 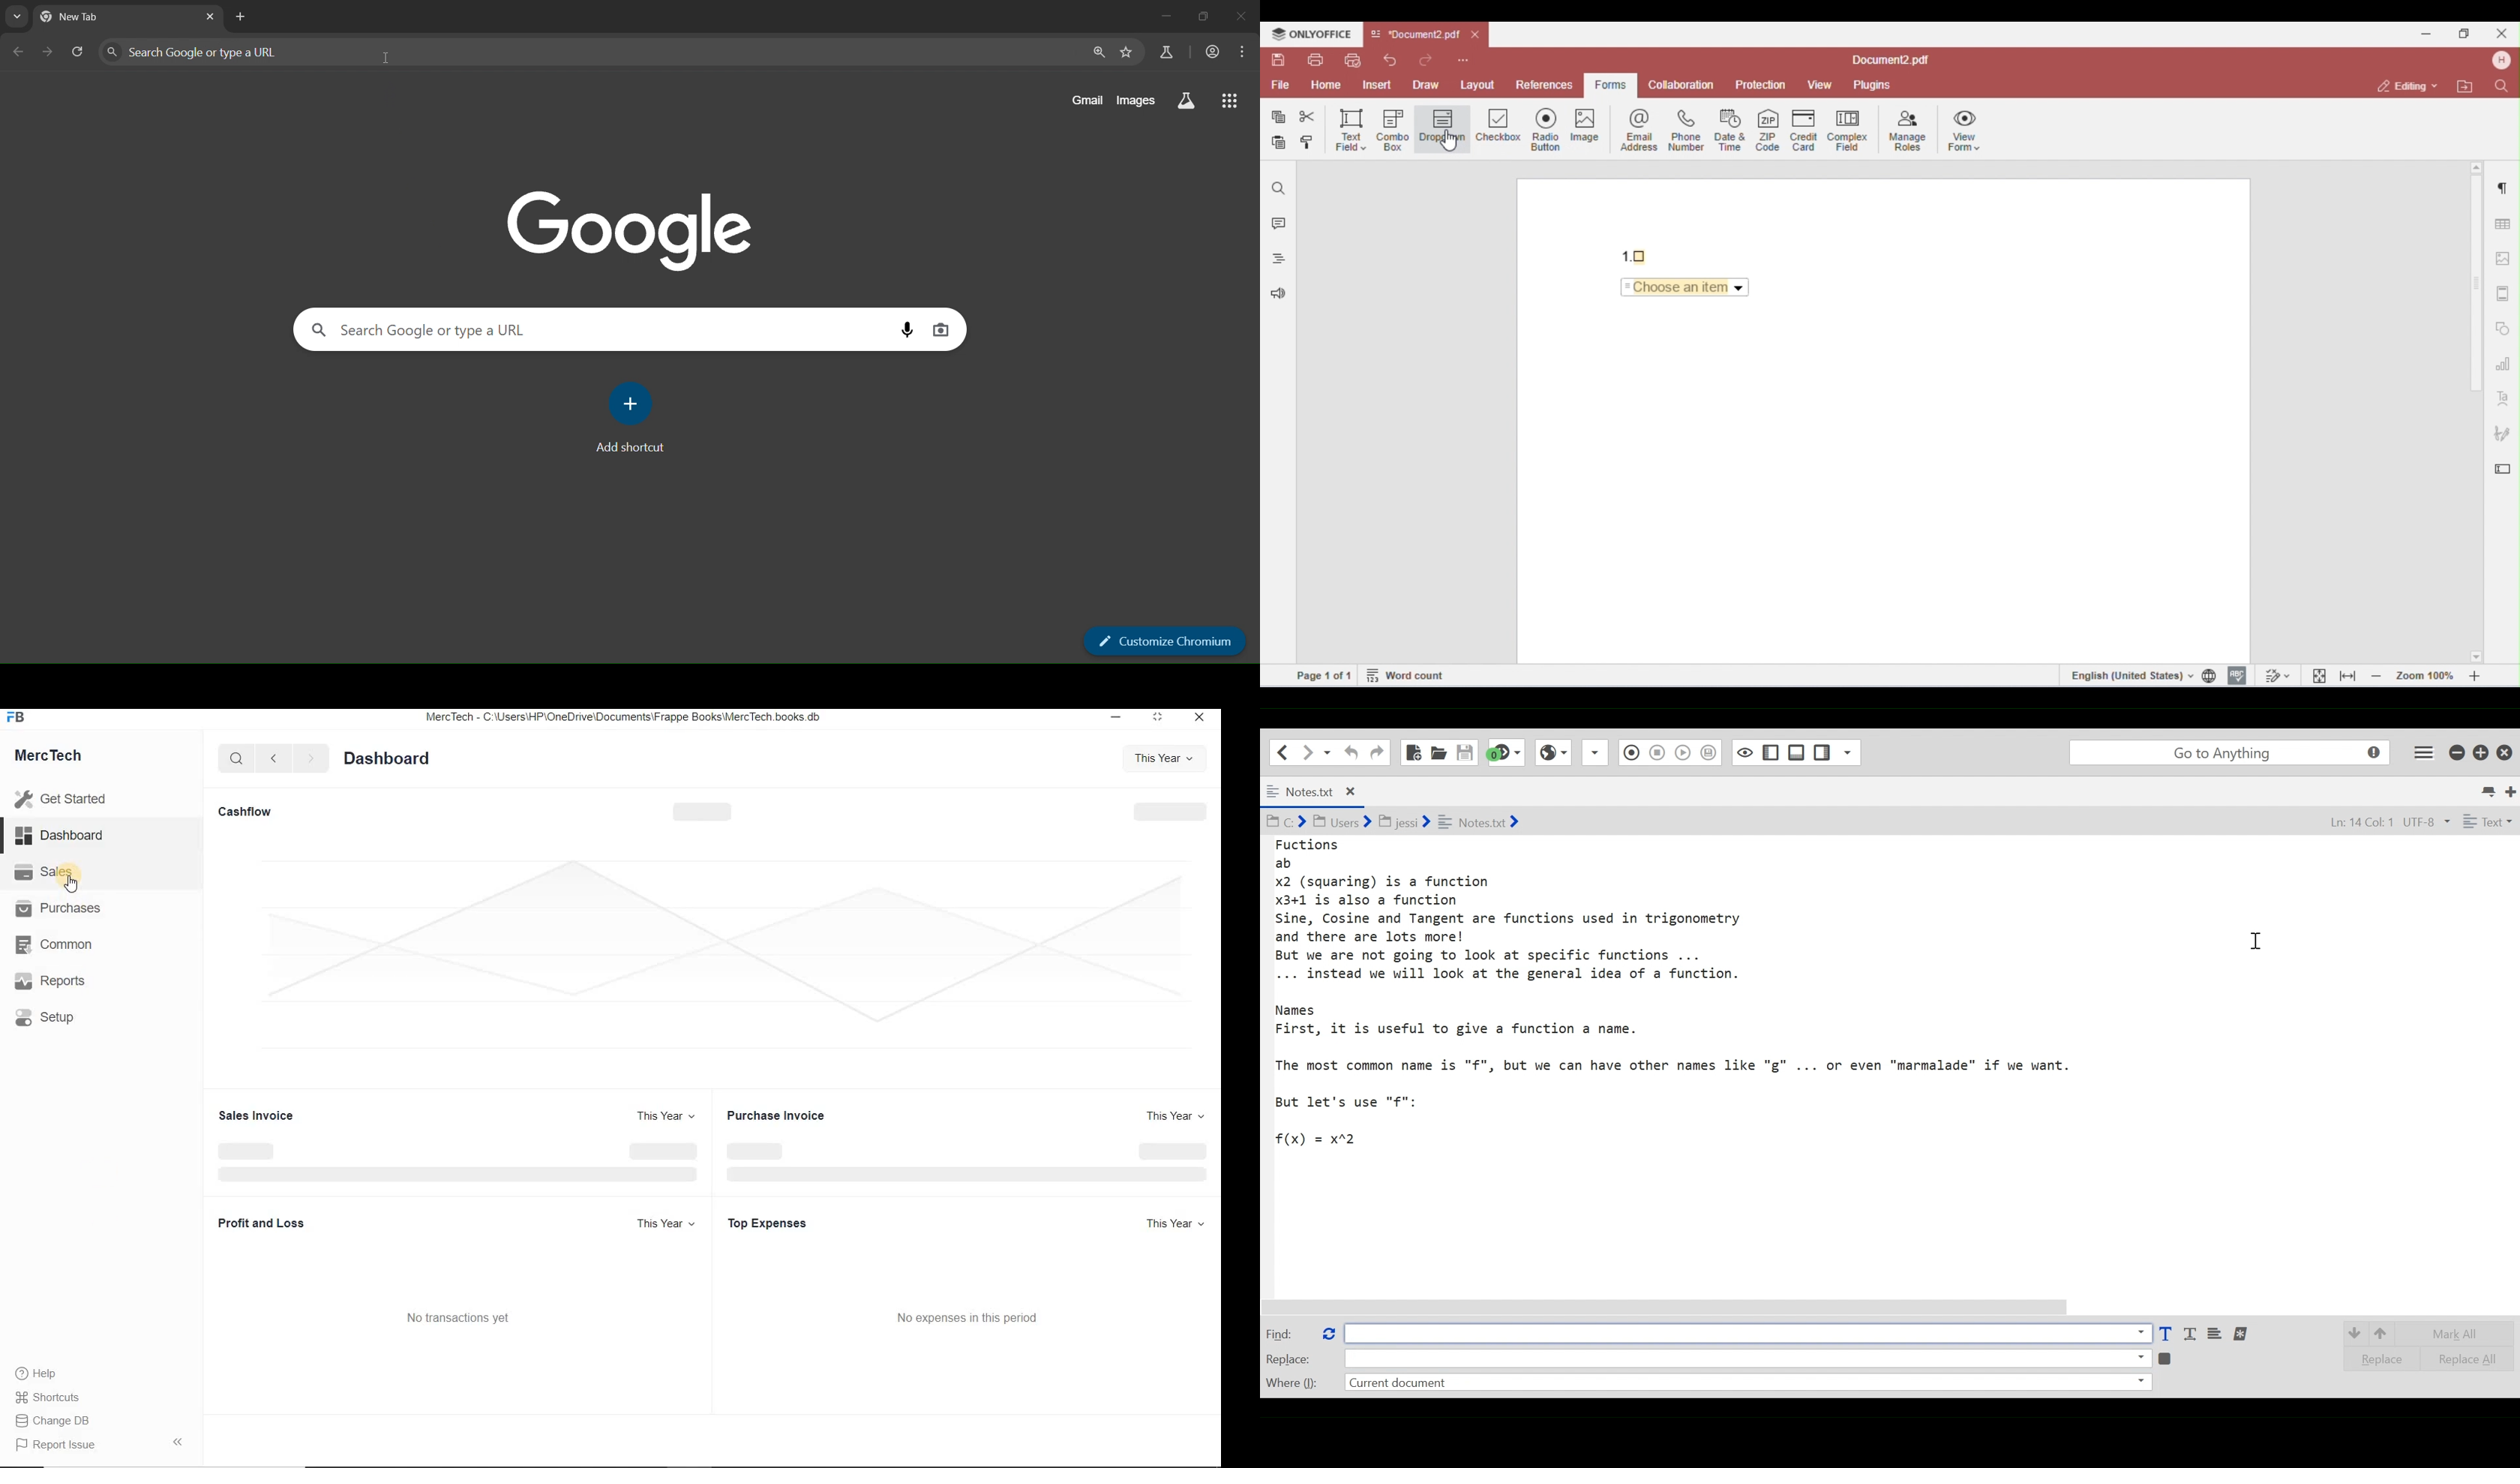 What do you see at coordinates (631, 419) in the screenshot?
I see `add shortcut` at bounding box center [631, 419].